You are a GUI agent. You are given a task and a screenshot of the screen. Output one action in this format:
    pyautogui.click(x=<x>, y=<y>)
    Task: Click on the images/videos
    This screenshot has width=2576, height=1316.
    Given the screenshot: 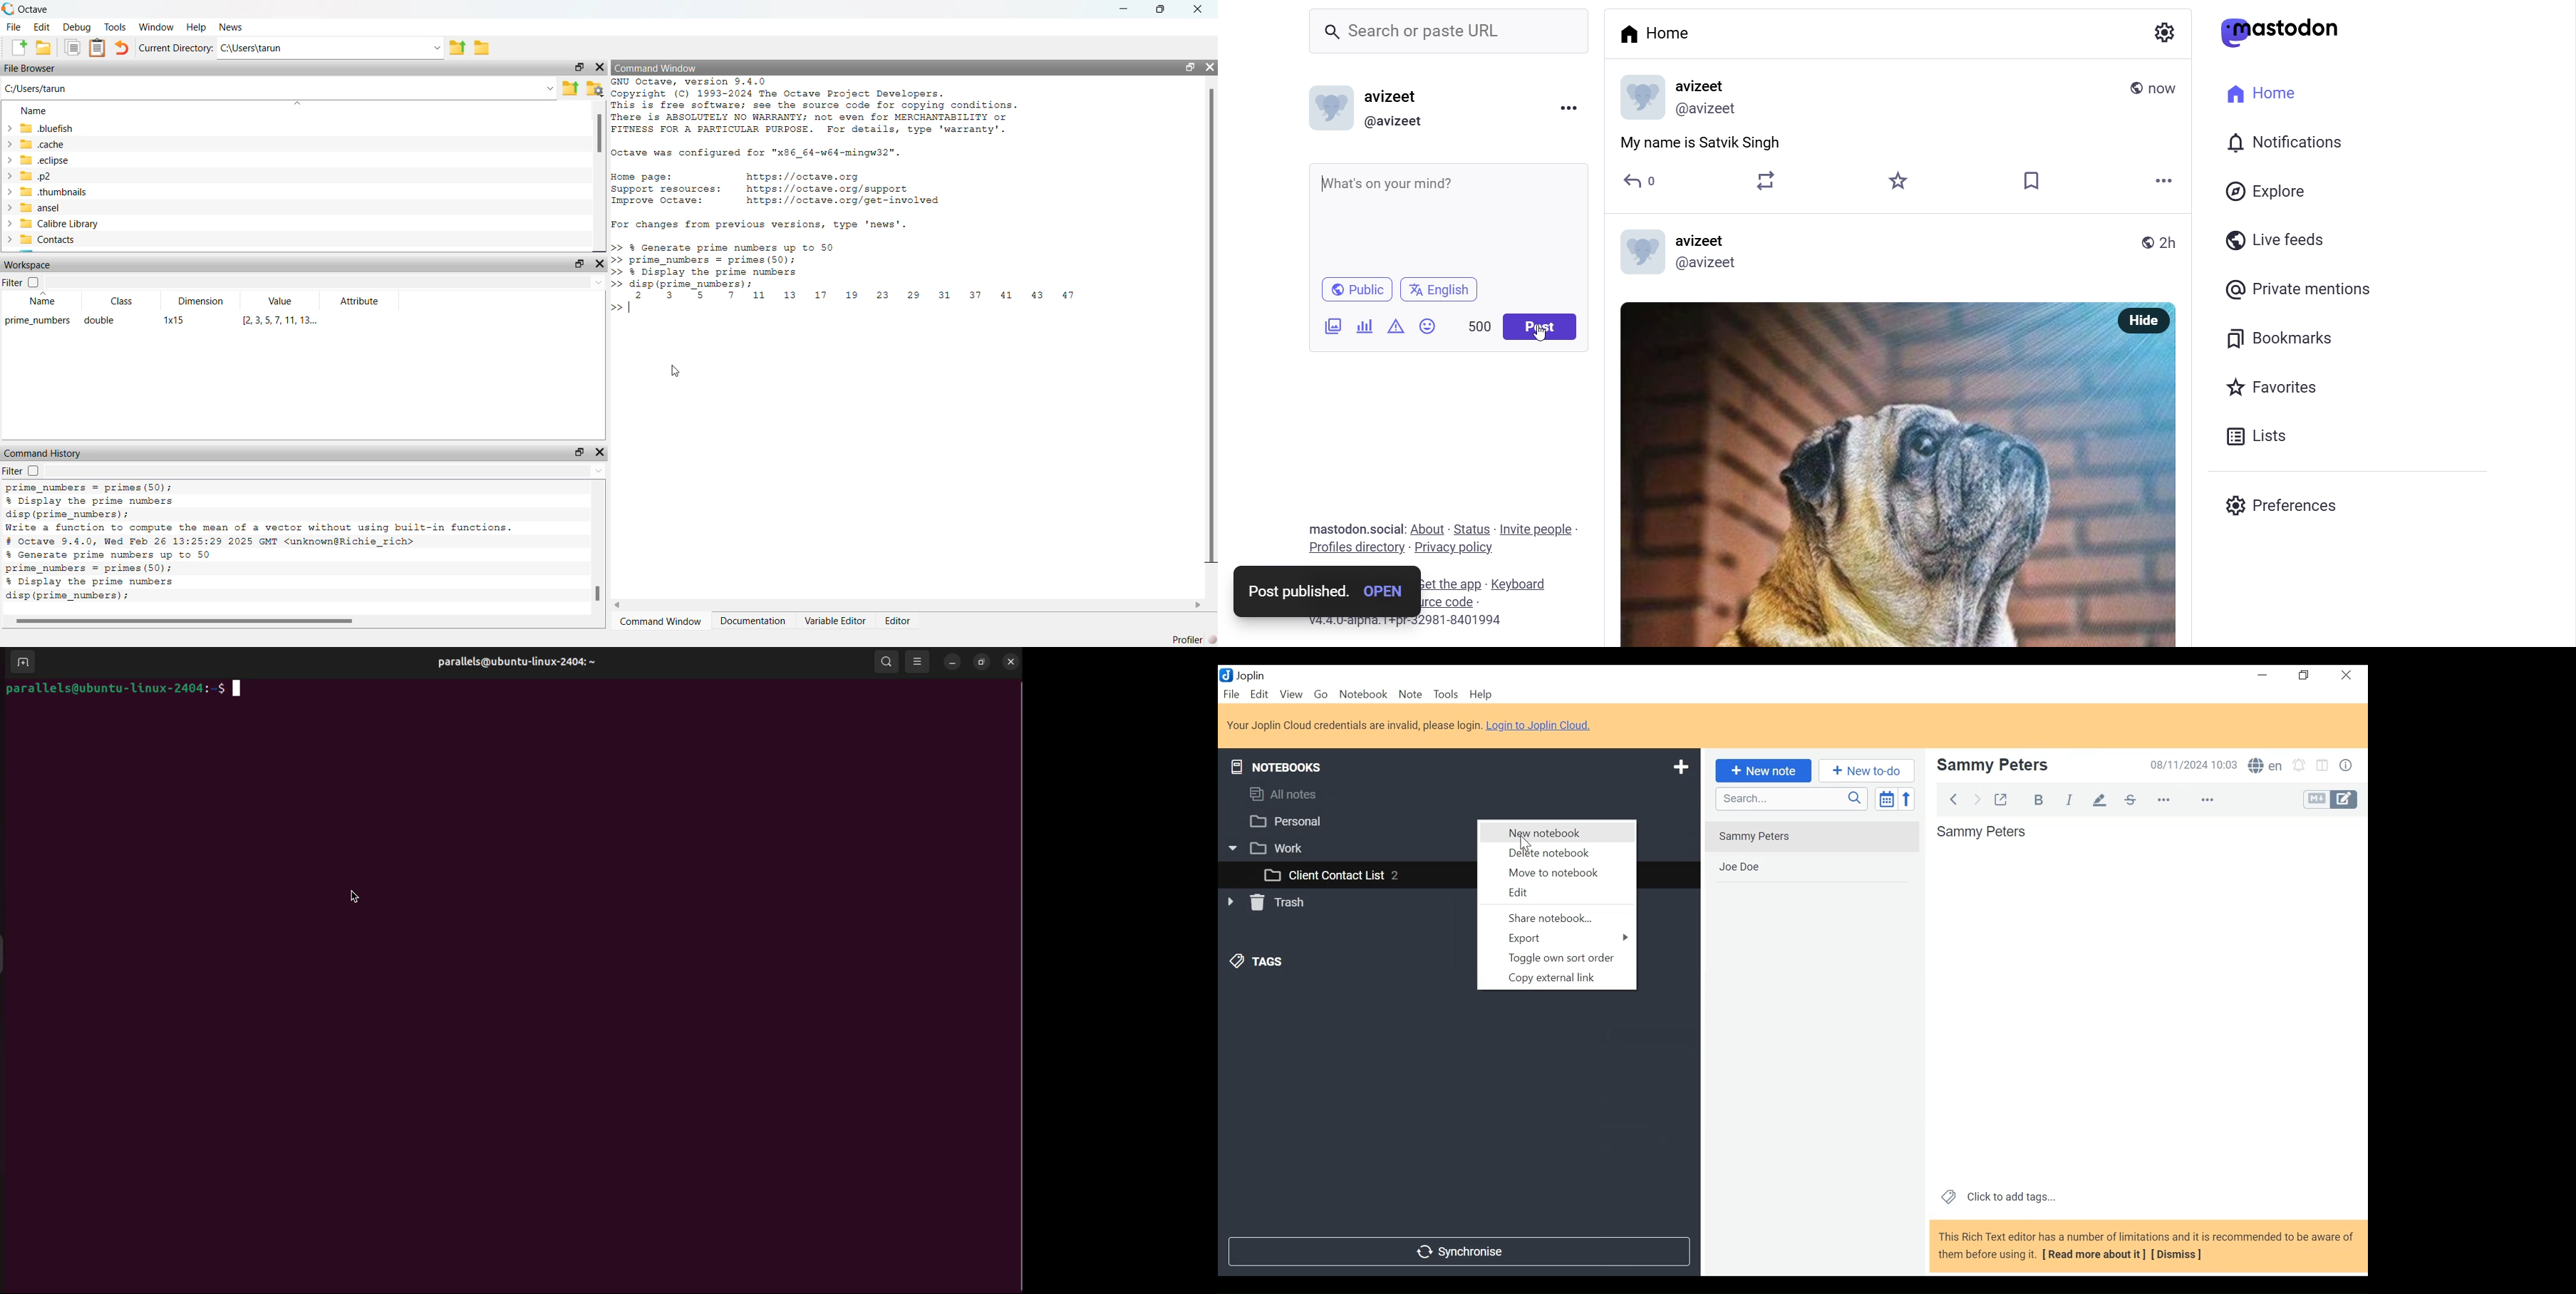 What is the action you would take?
    pyautogui.click(x=1329, y=327)
    